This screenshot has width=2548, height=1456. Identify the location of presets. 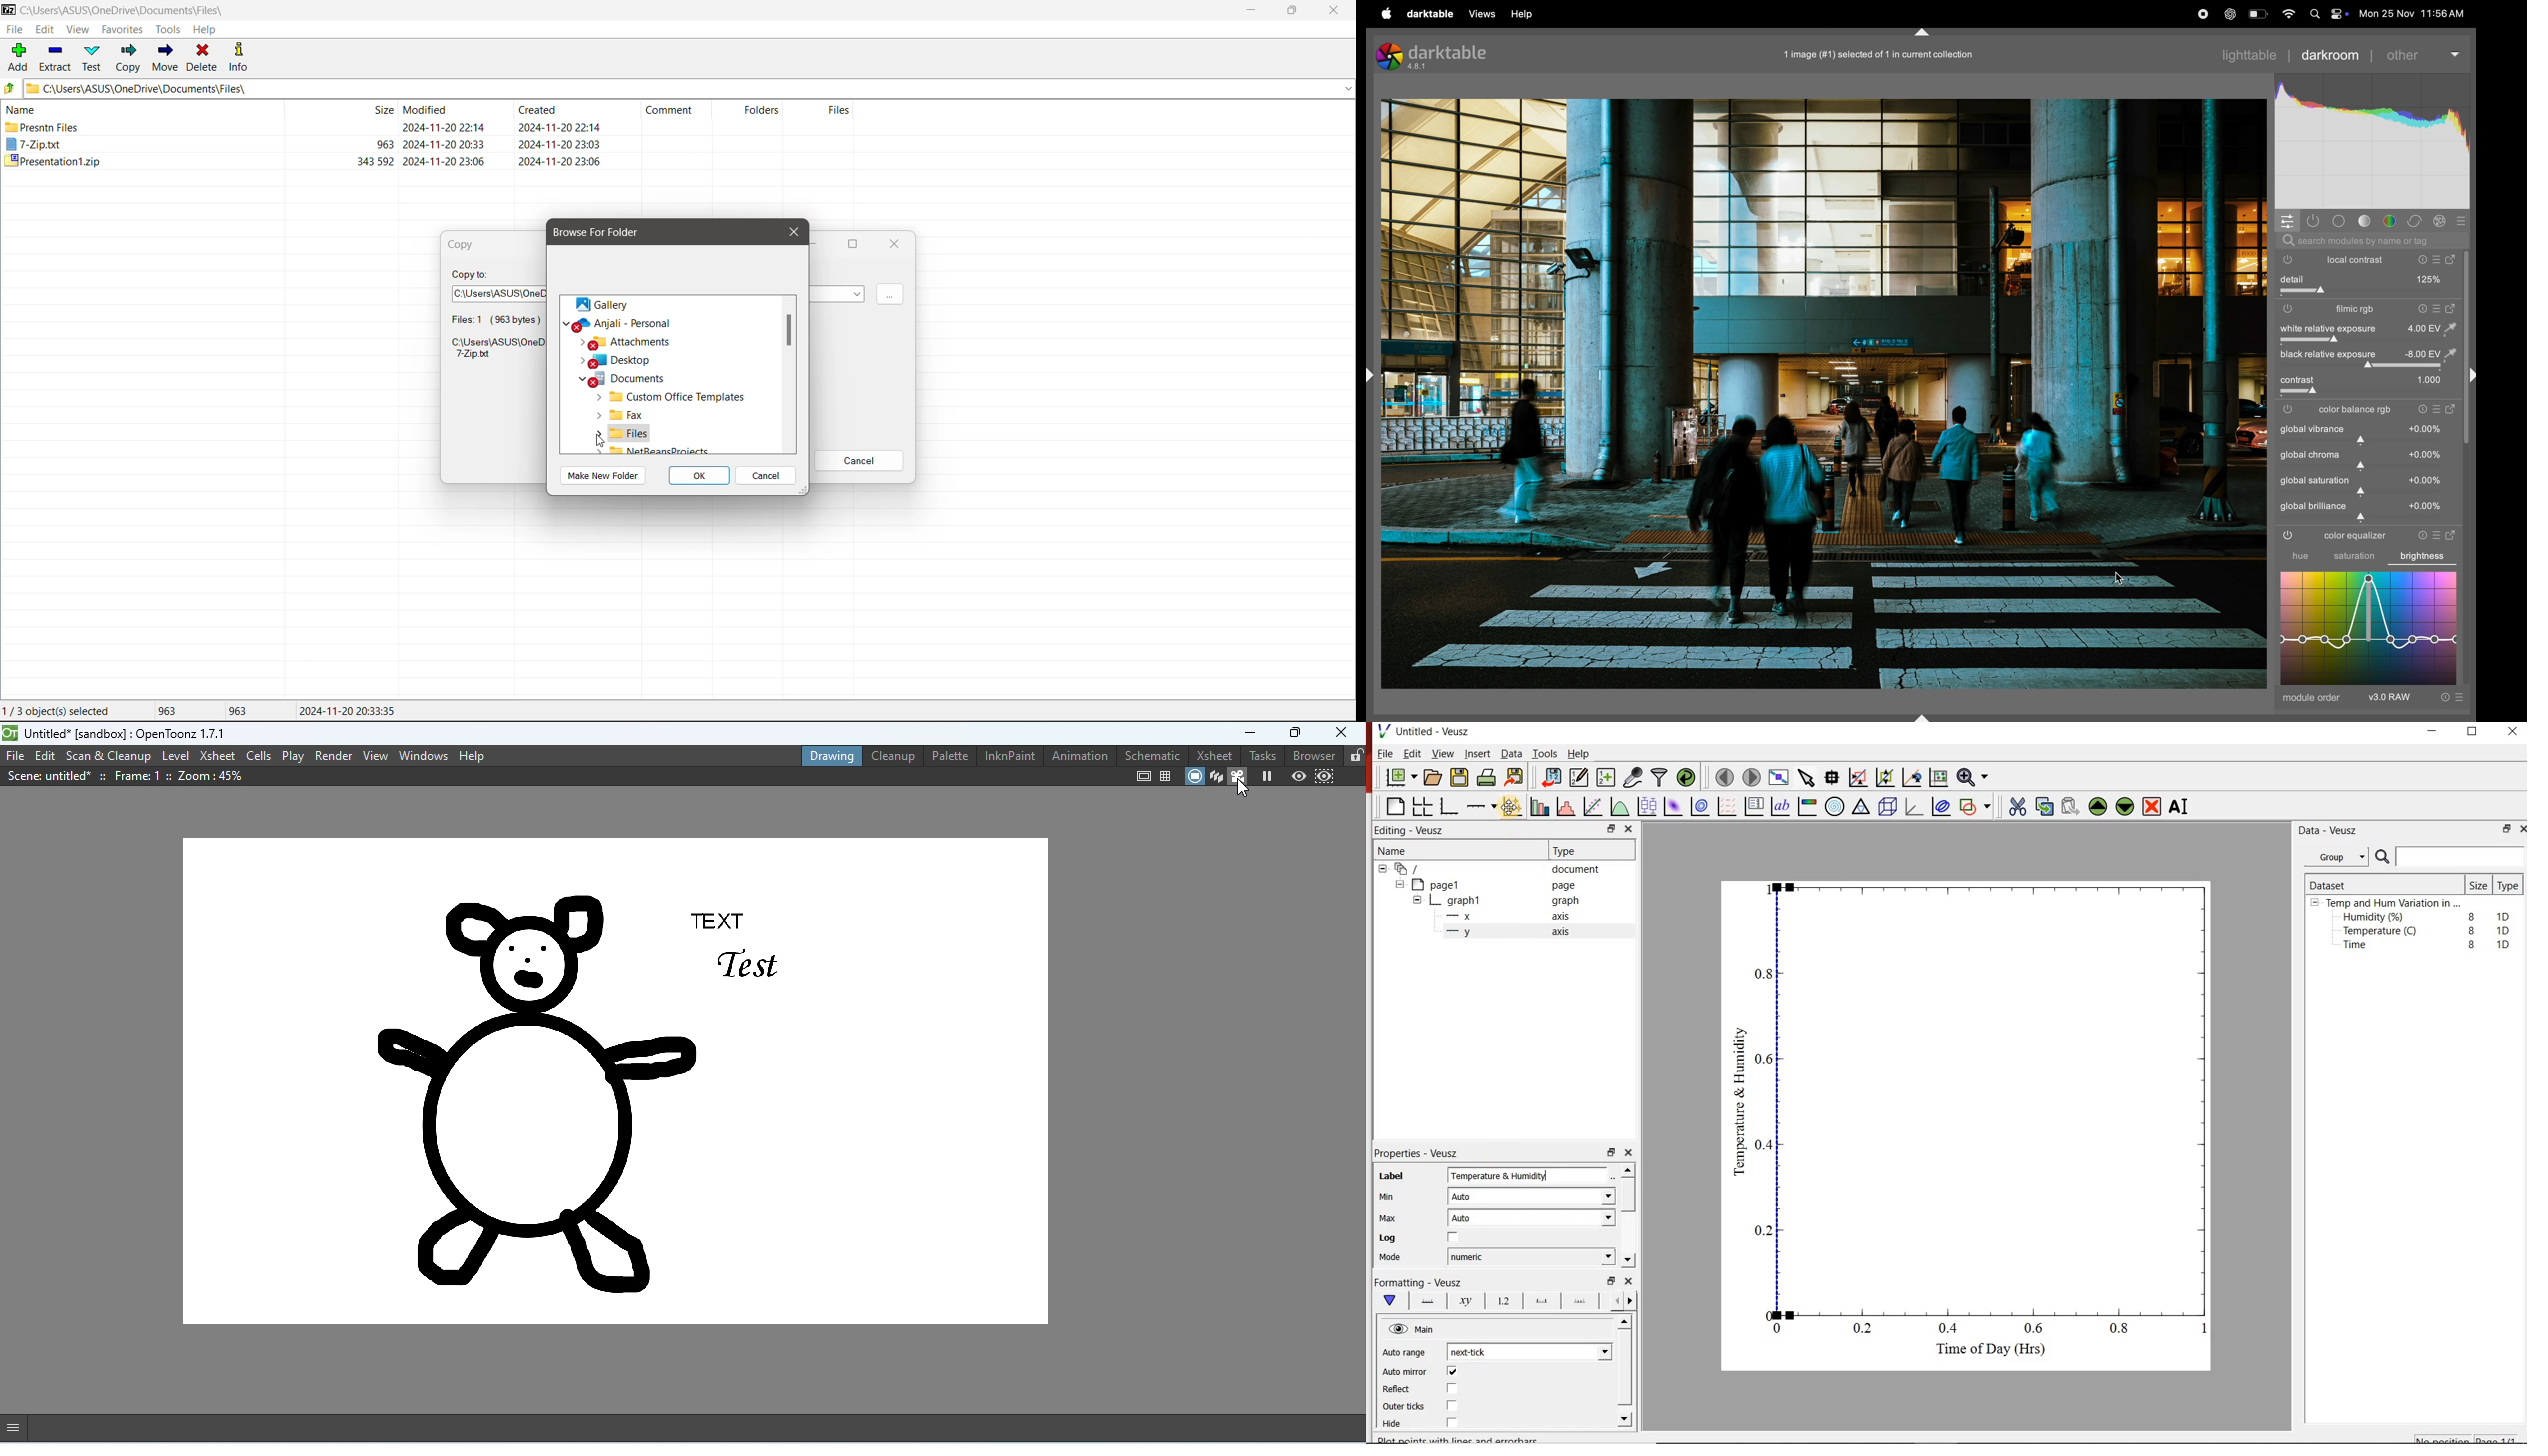
(2438, 534).